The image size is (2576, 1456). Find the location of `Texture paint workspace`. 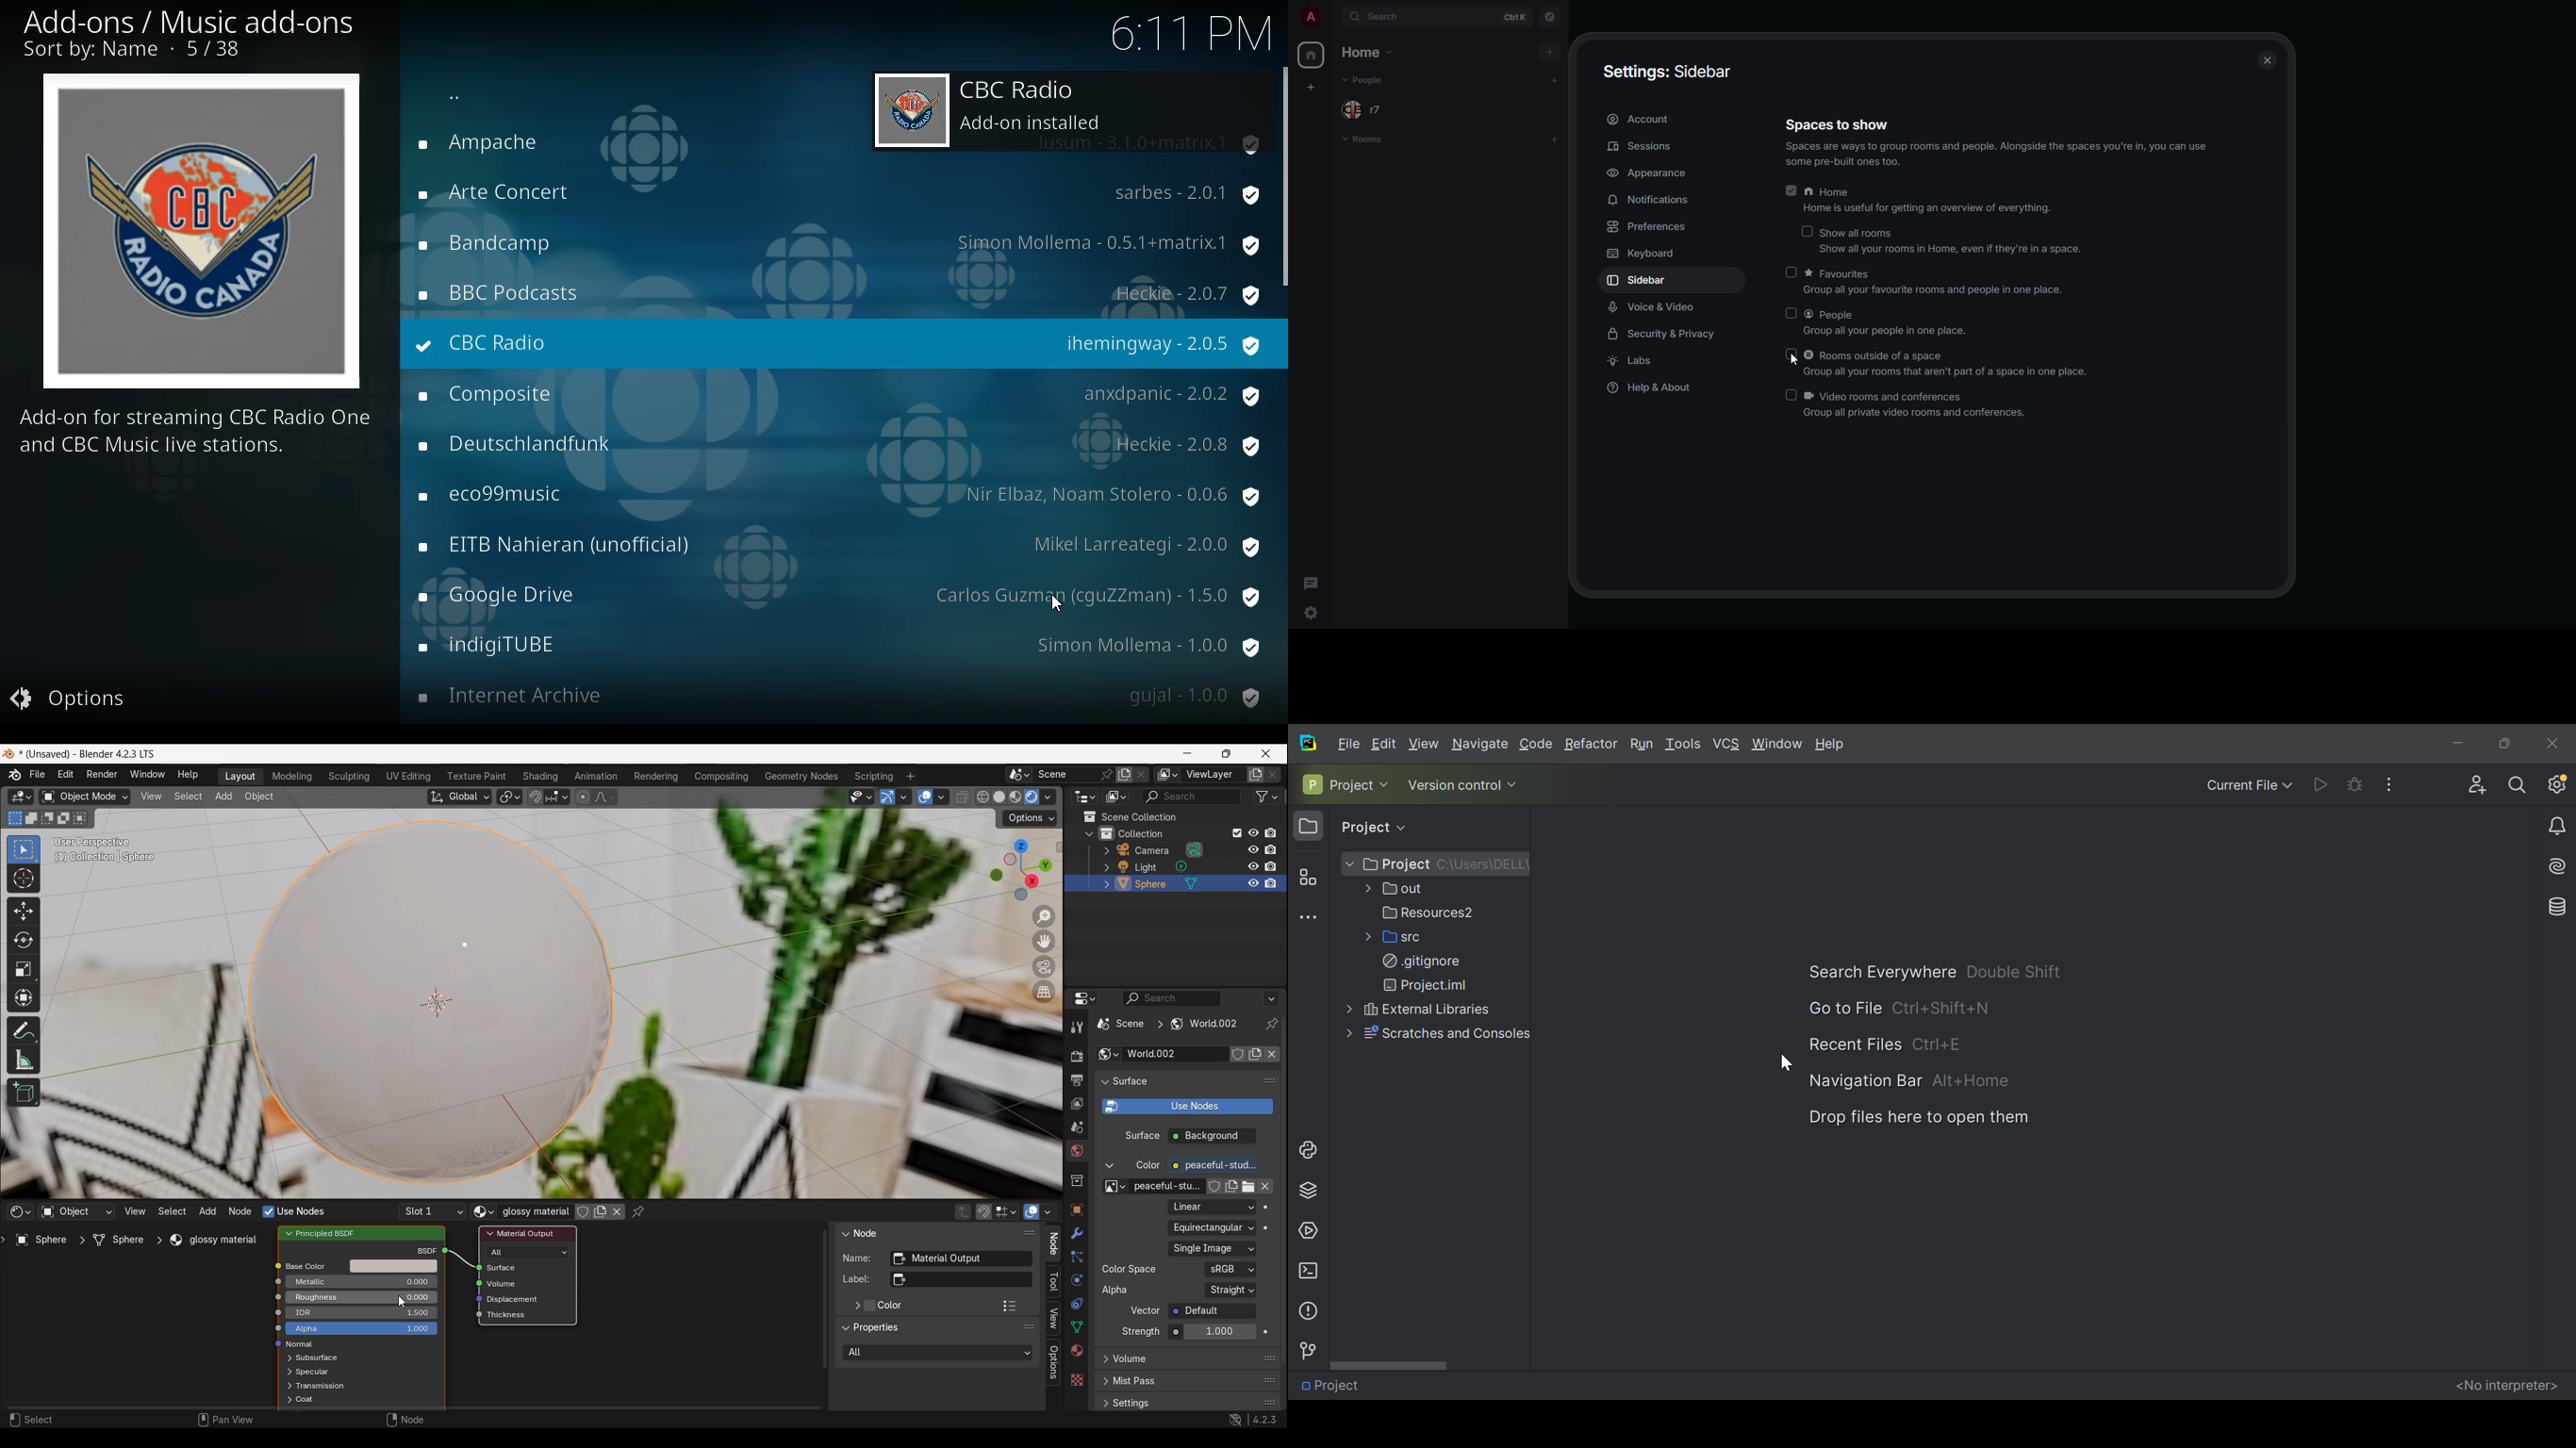

Texture paint workspace is located at coordinates (477, 777).